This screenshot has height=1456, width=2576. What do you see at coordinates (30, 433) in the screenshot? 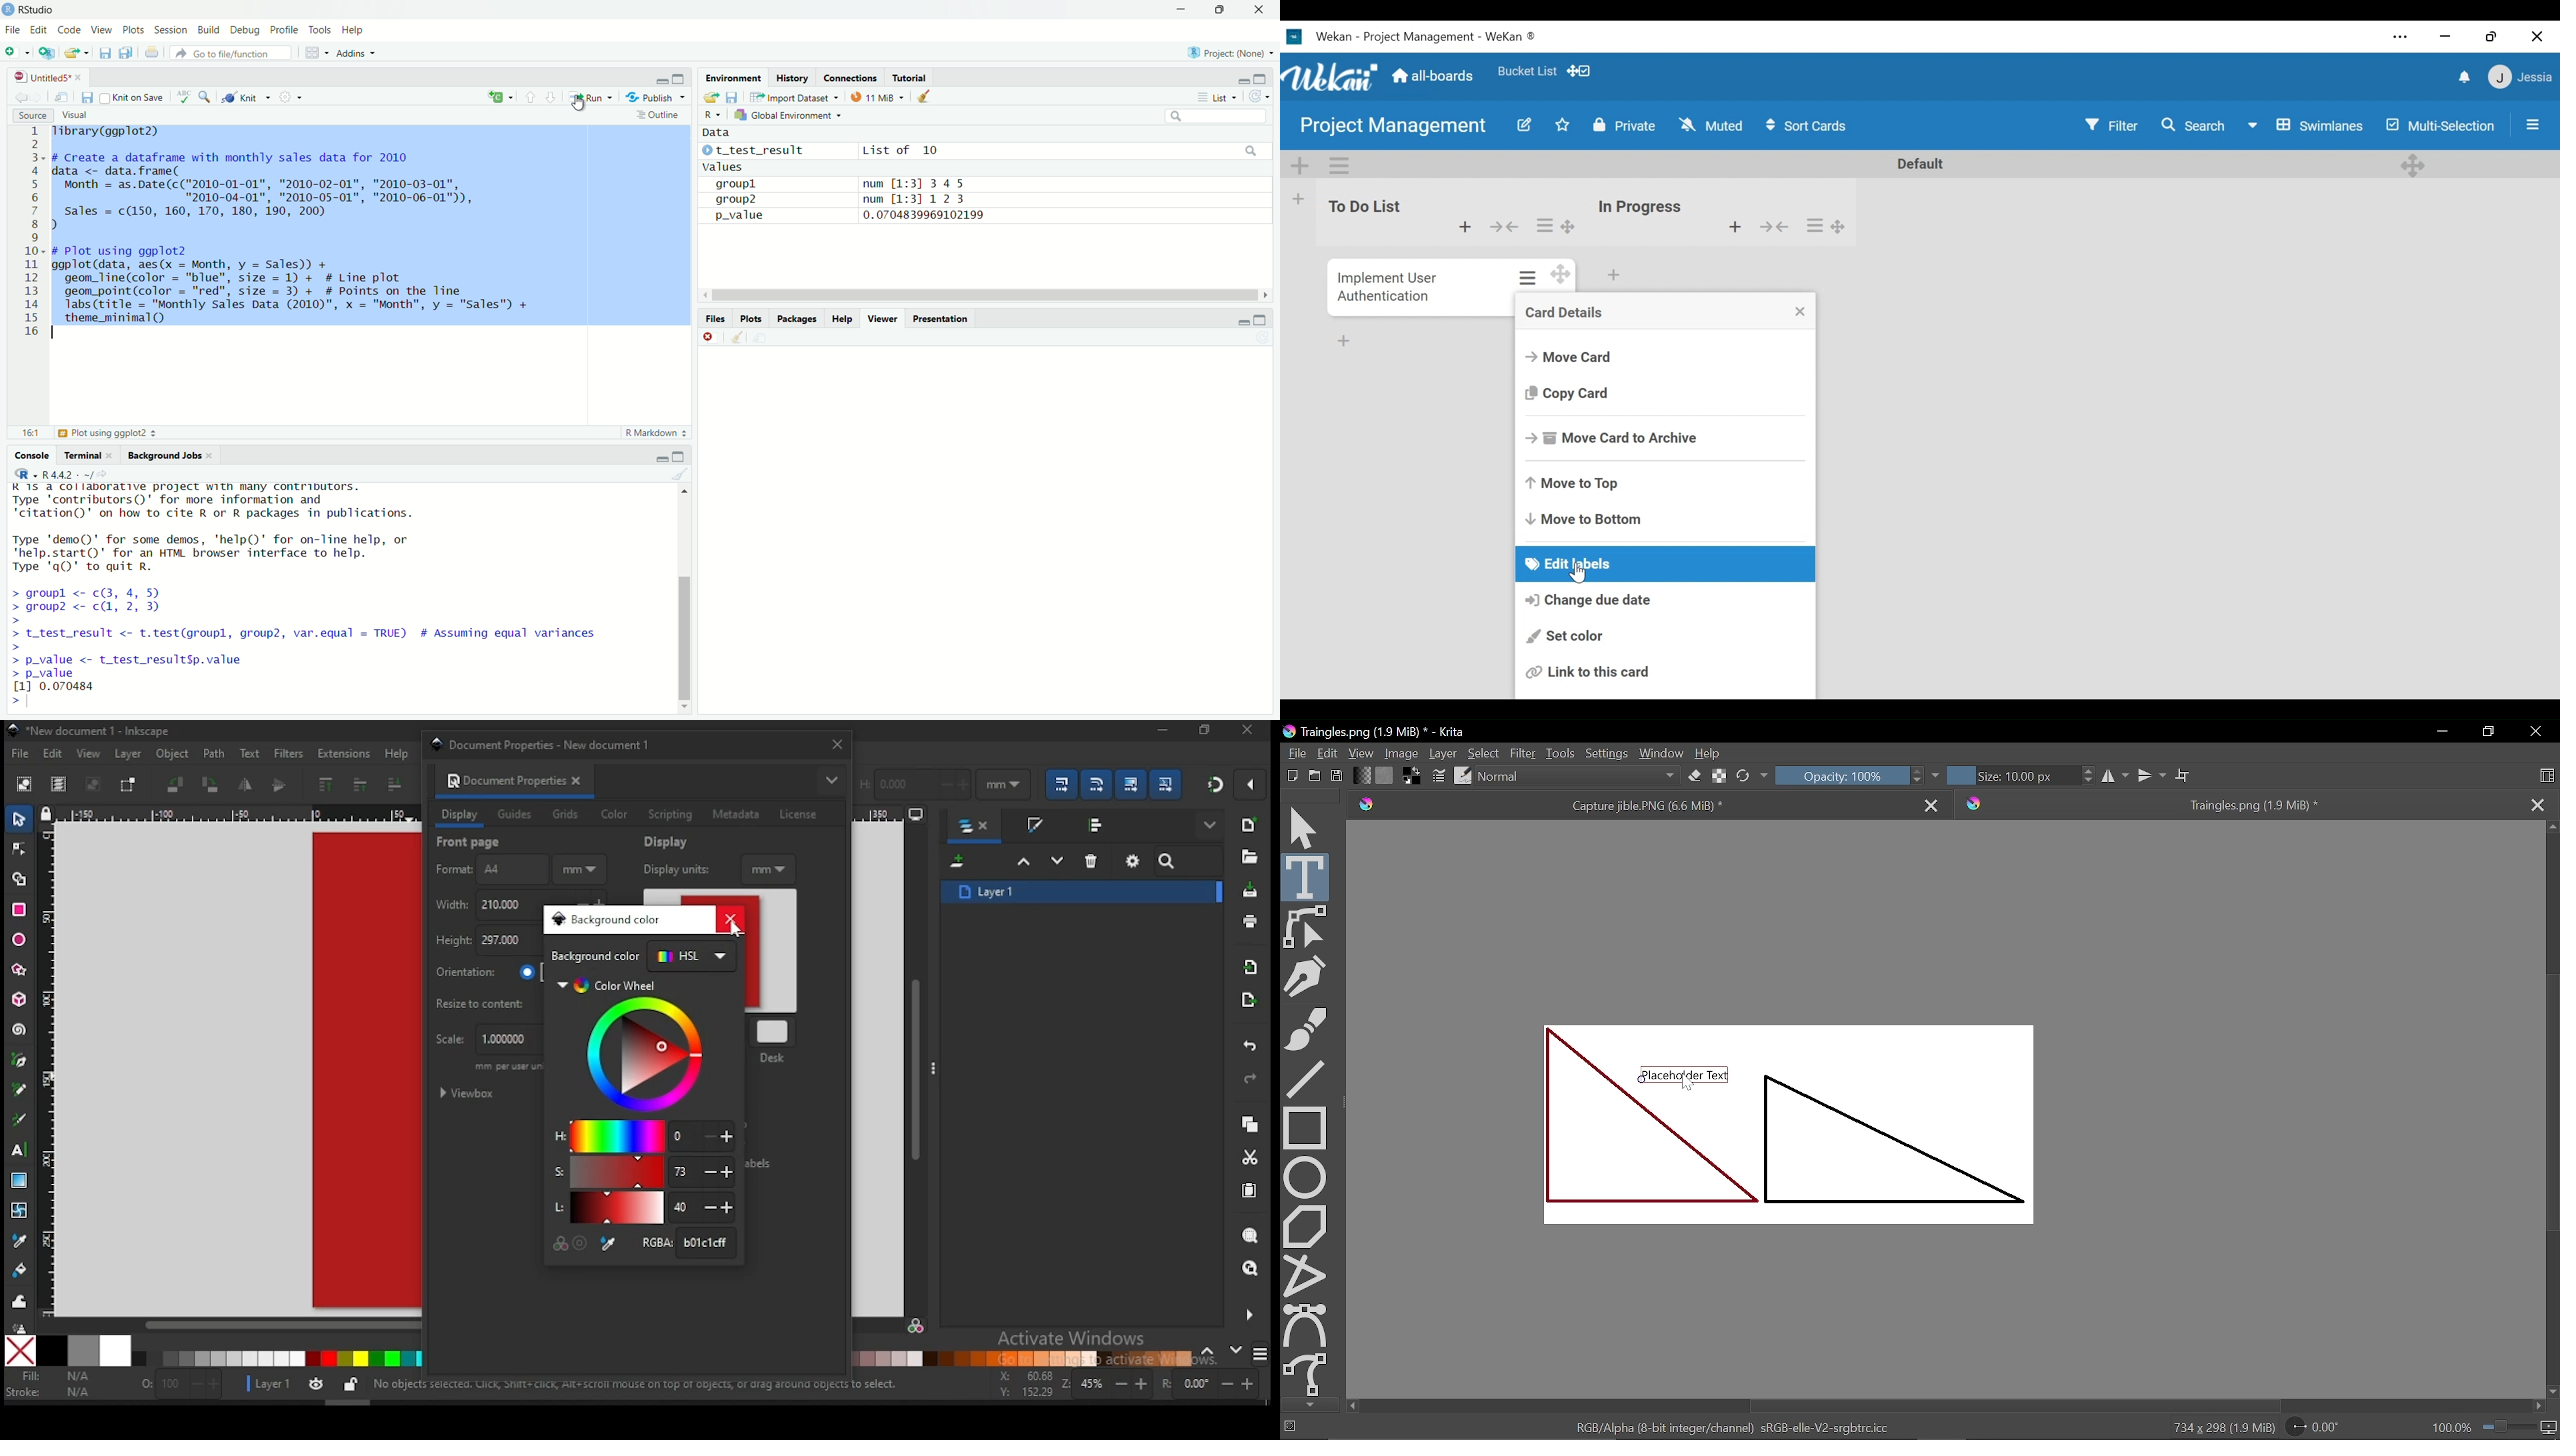
I see `15:18` at bounding box center [30, 433].